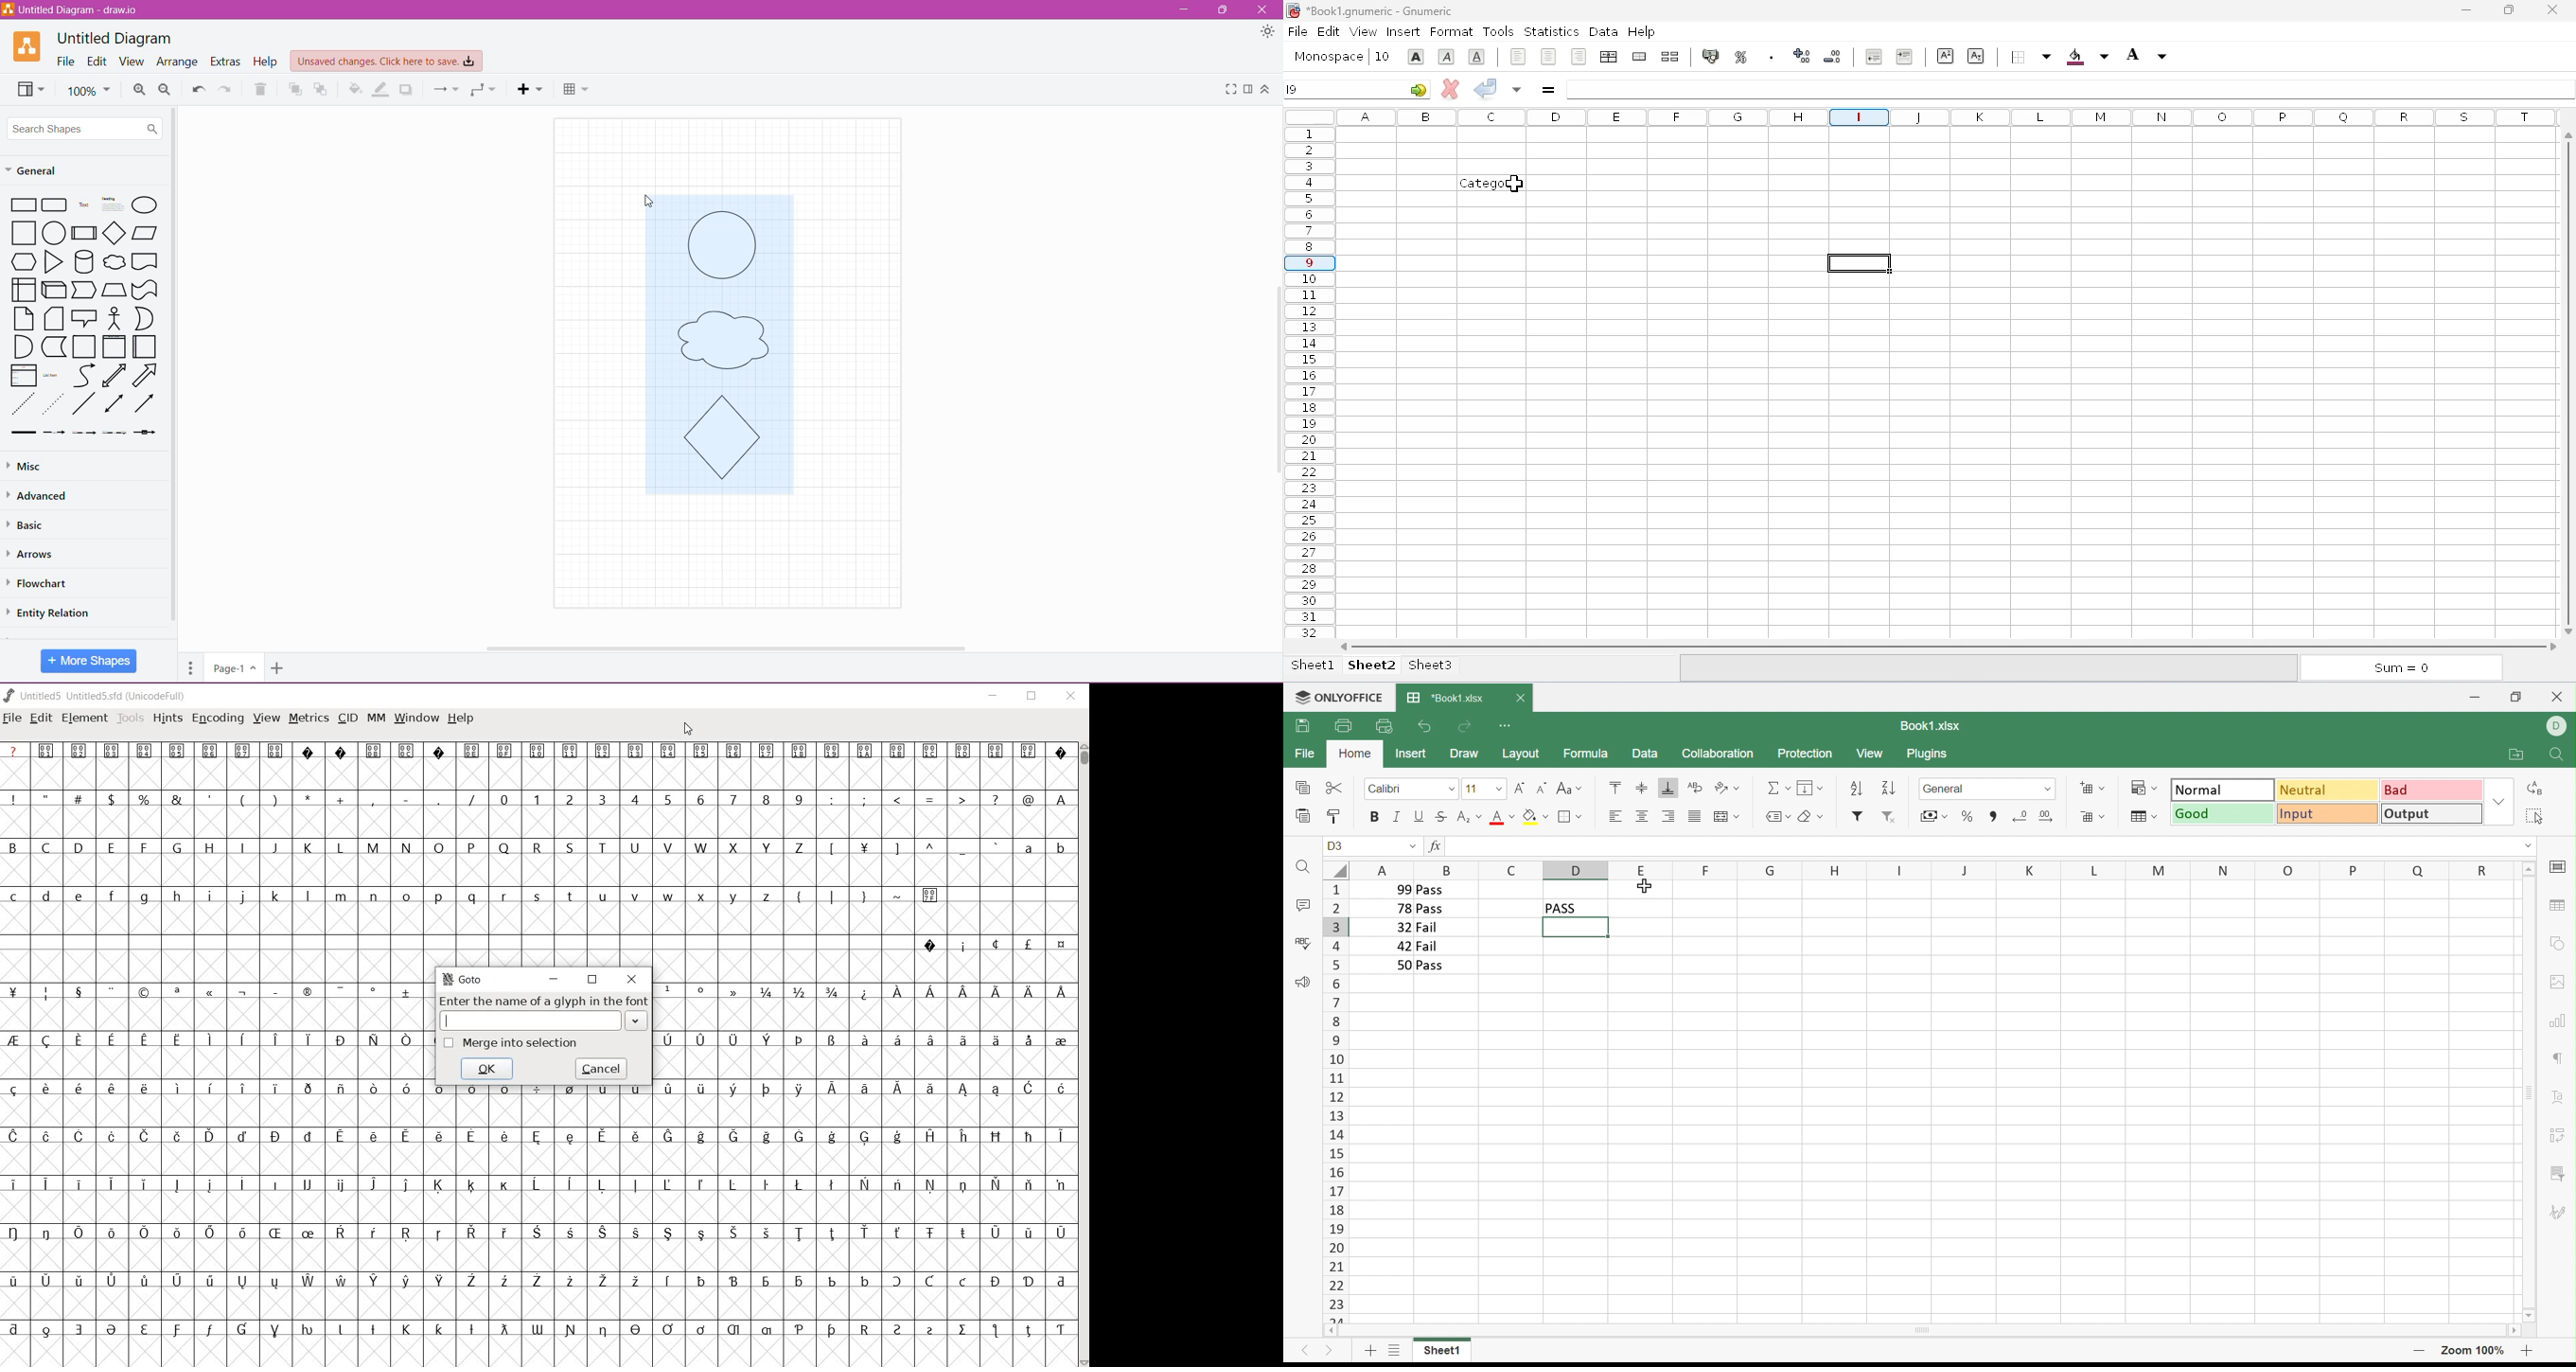 The height and width of the screenshot is (1372, 2576). I want to click on Symbol, so click(897, 1089).